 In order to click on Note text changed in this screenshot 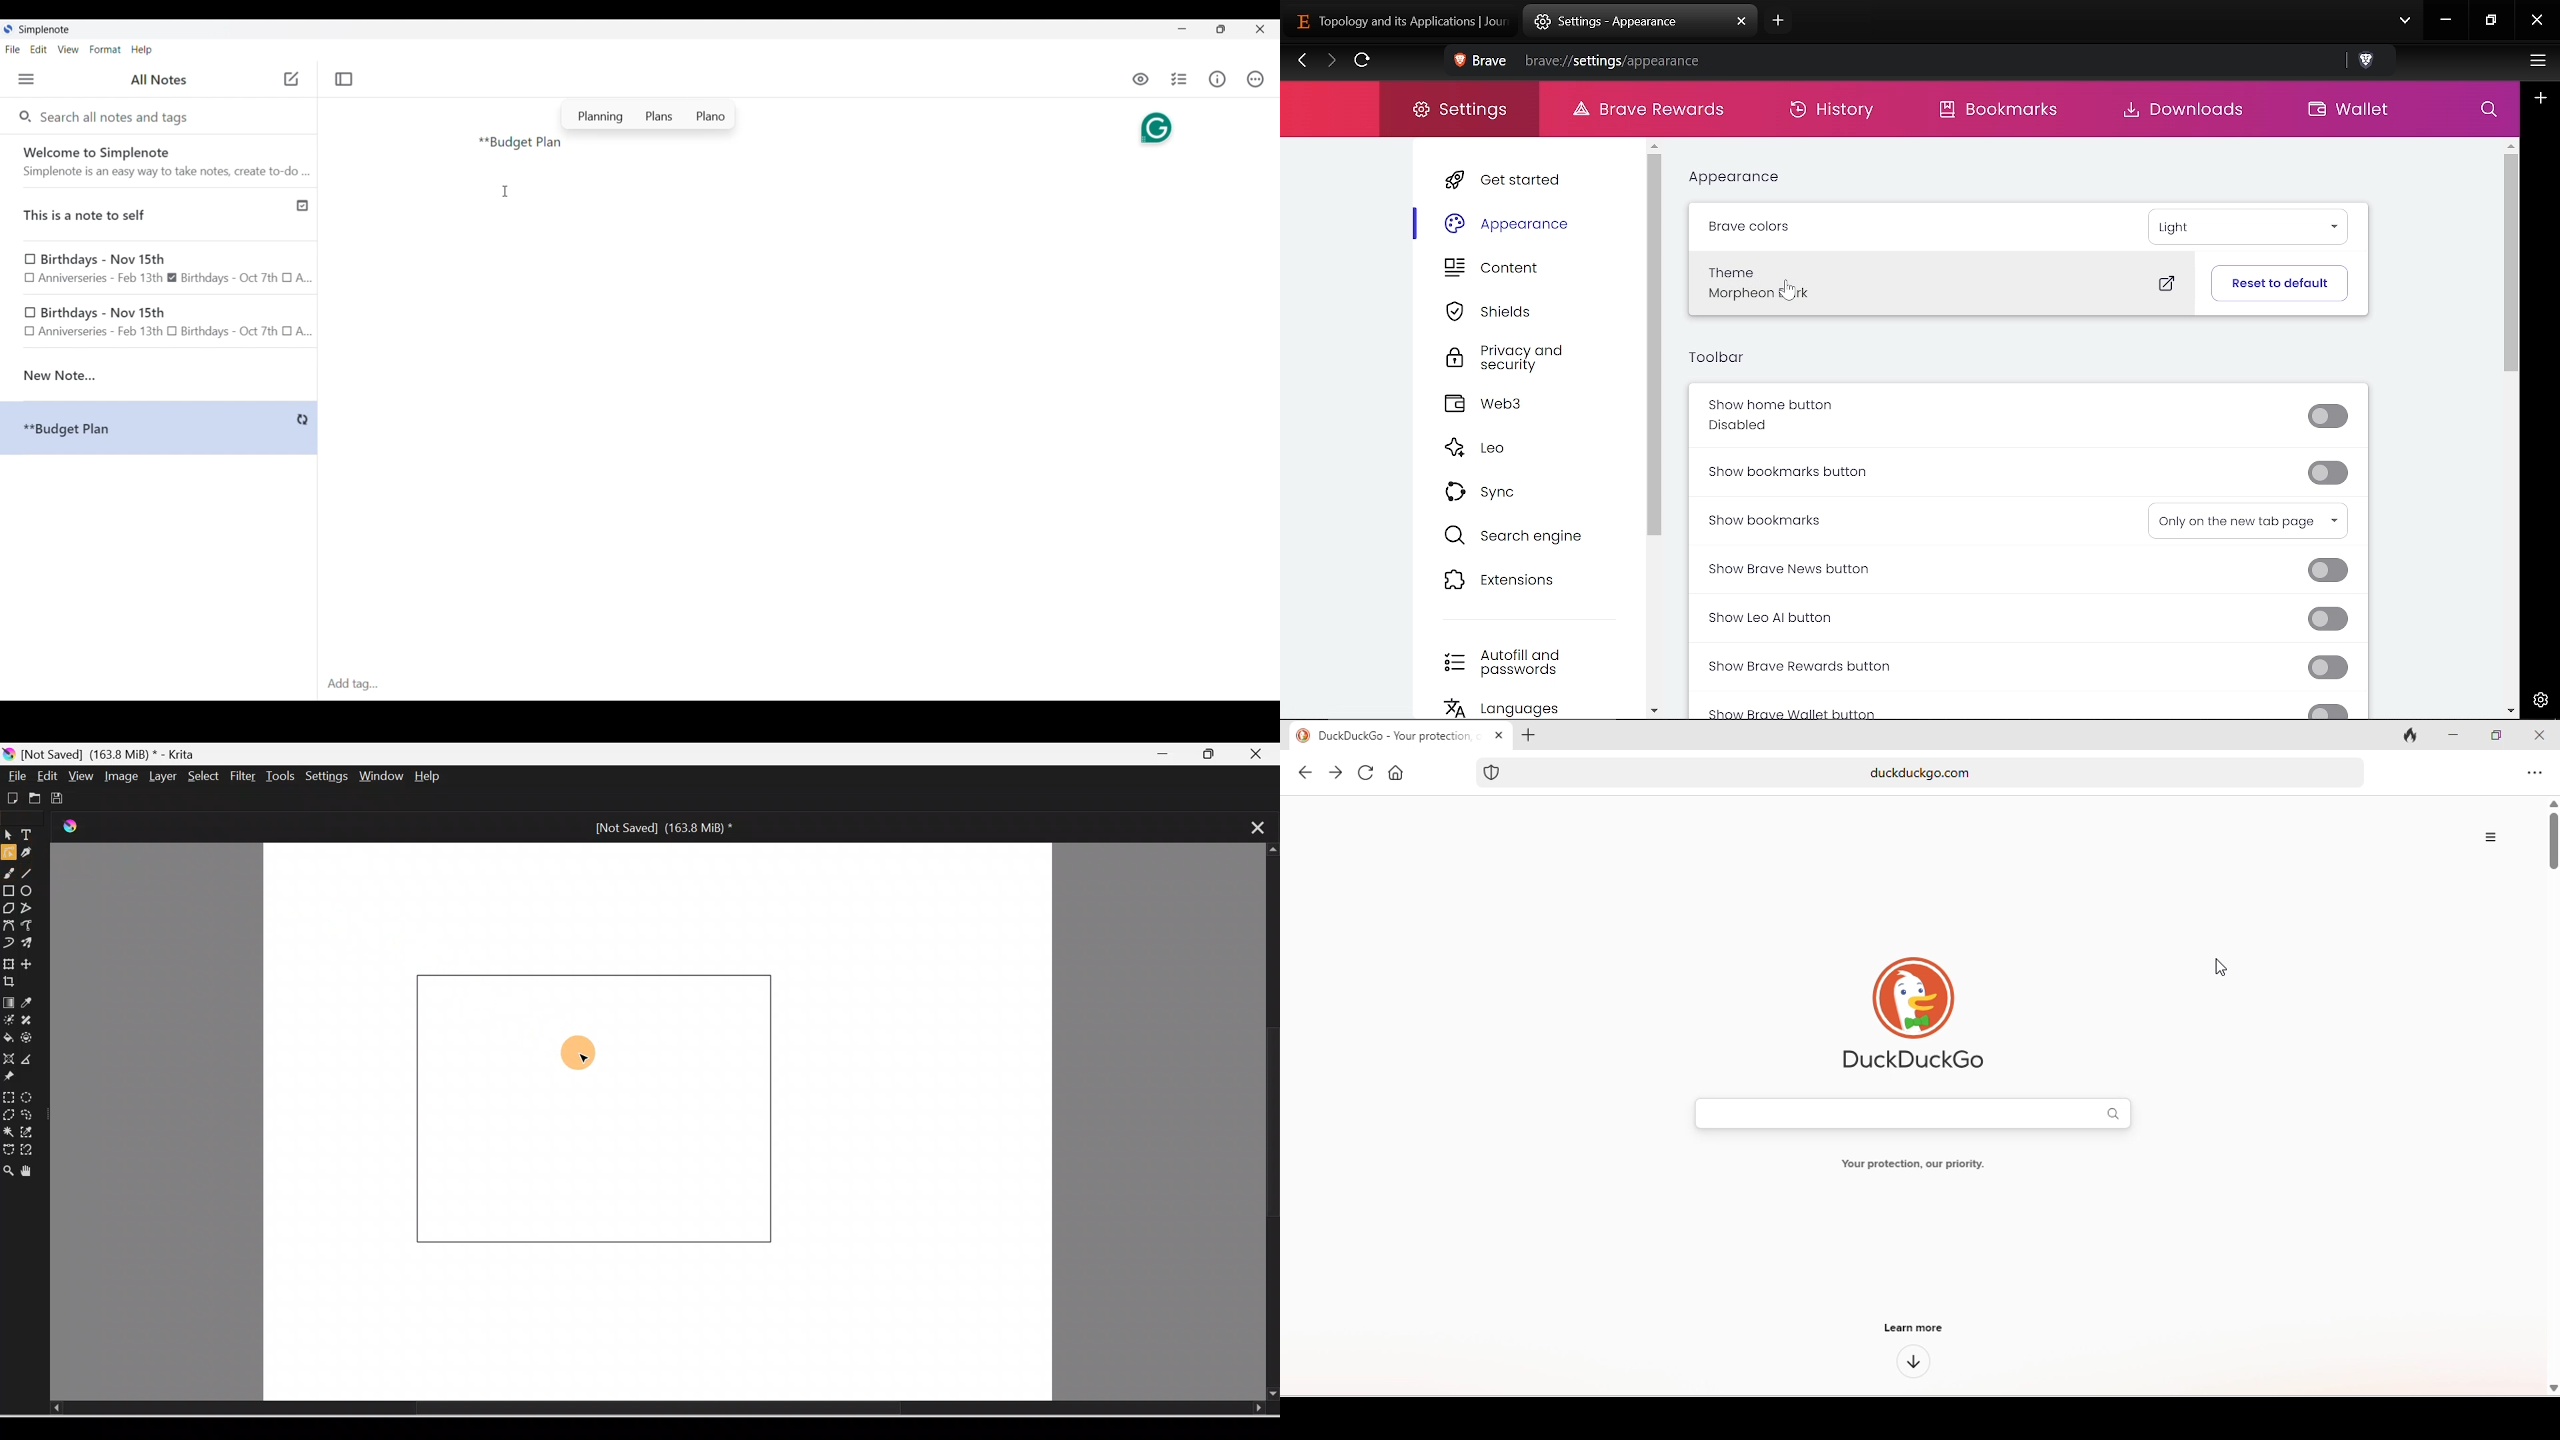, I will do `click(159, 428)`.